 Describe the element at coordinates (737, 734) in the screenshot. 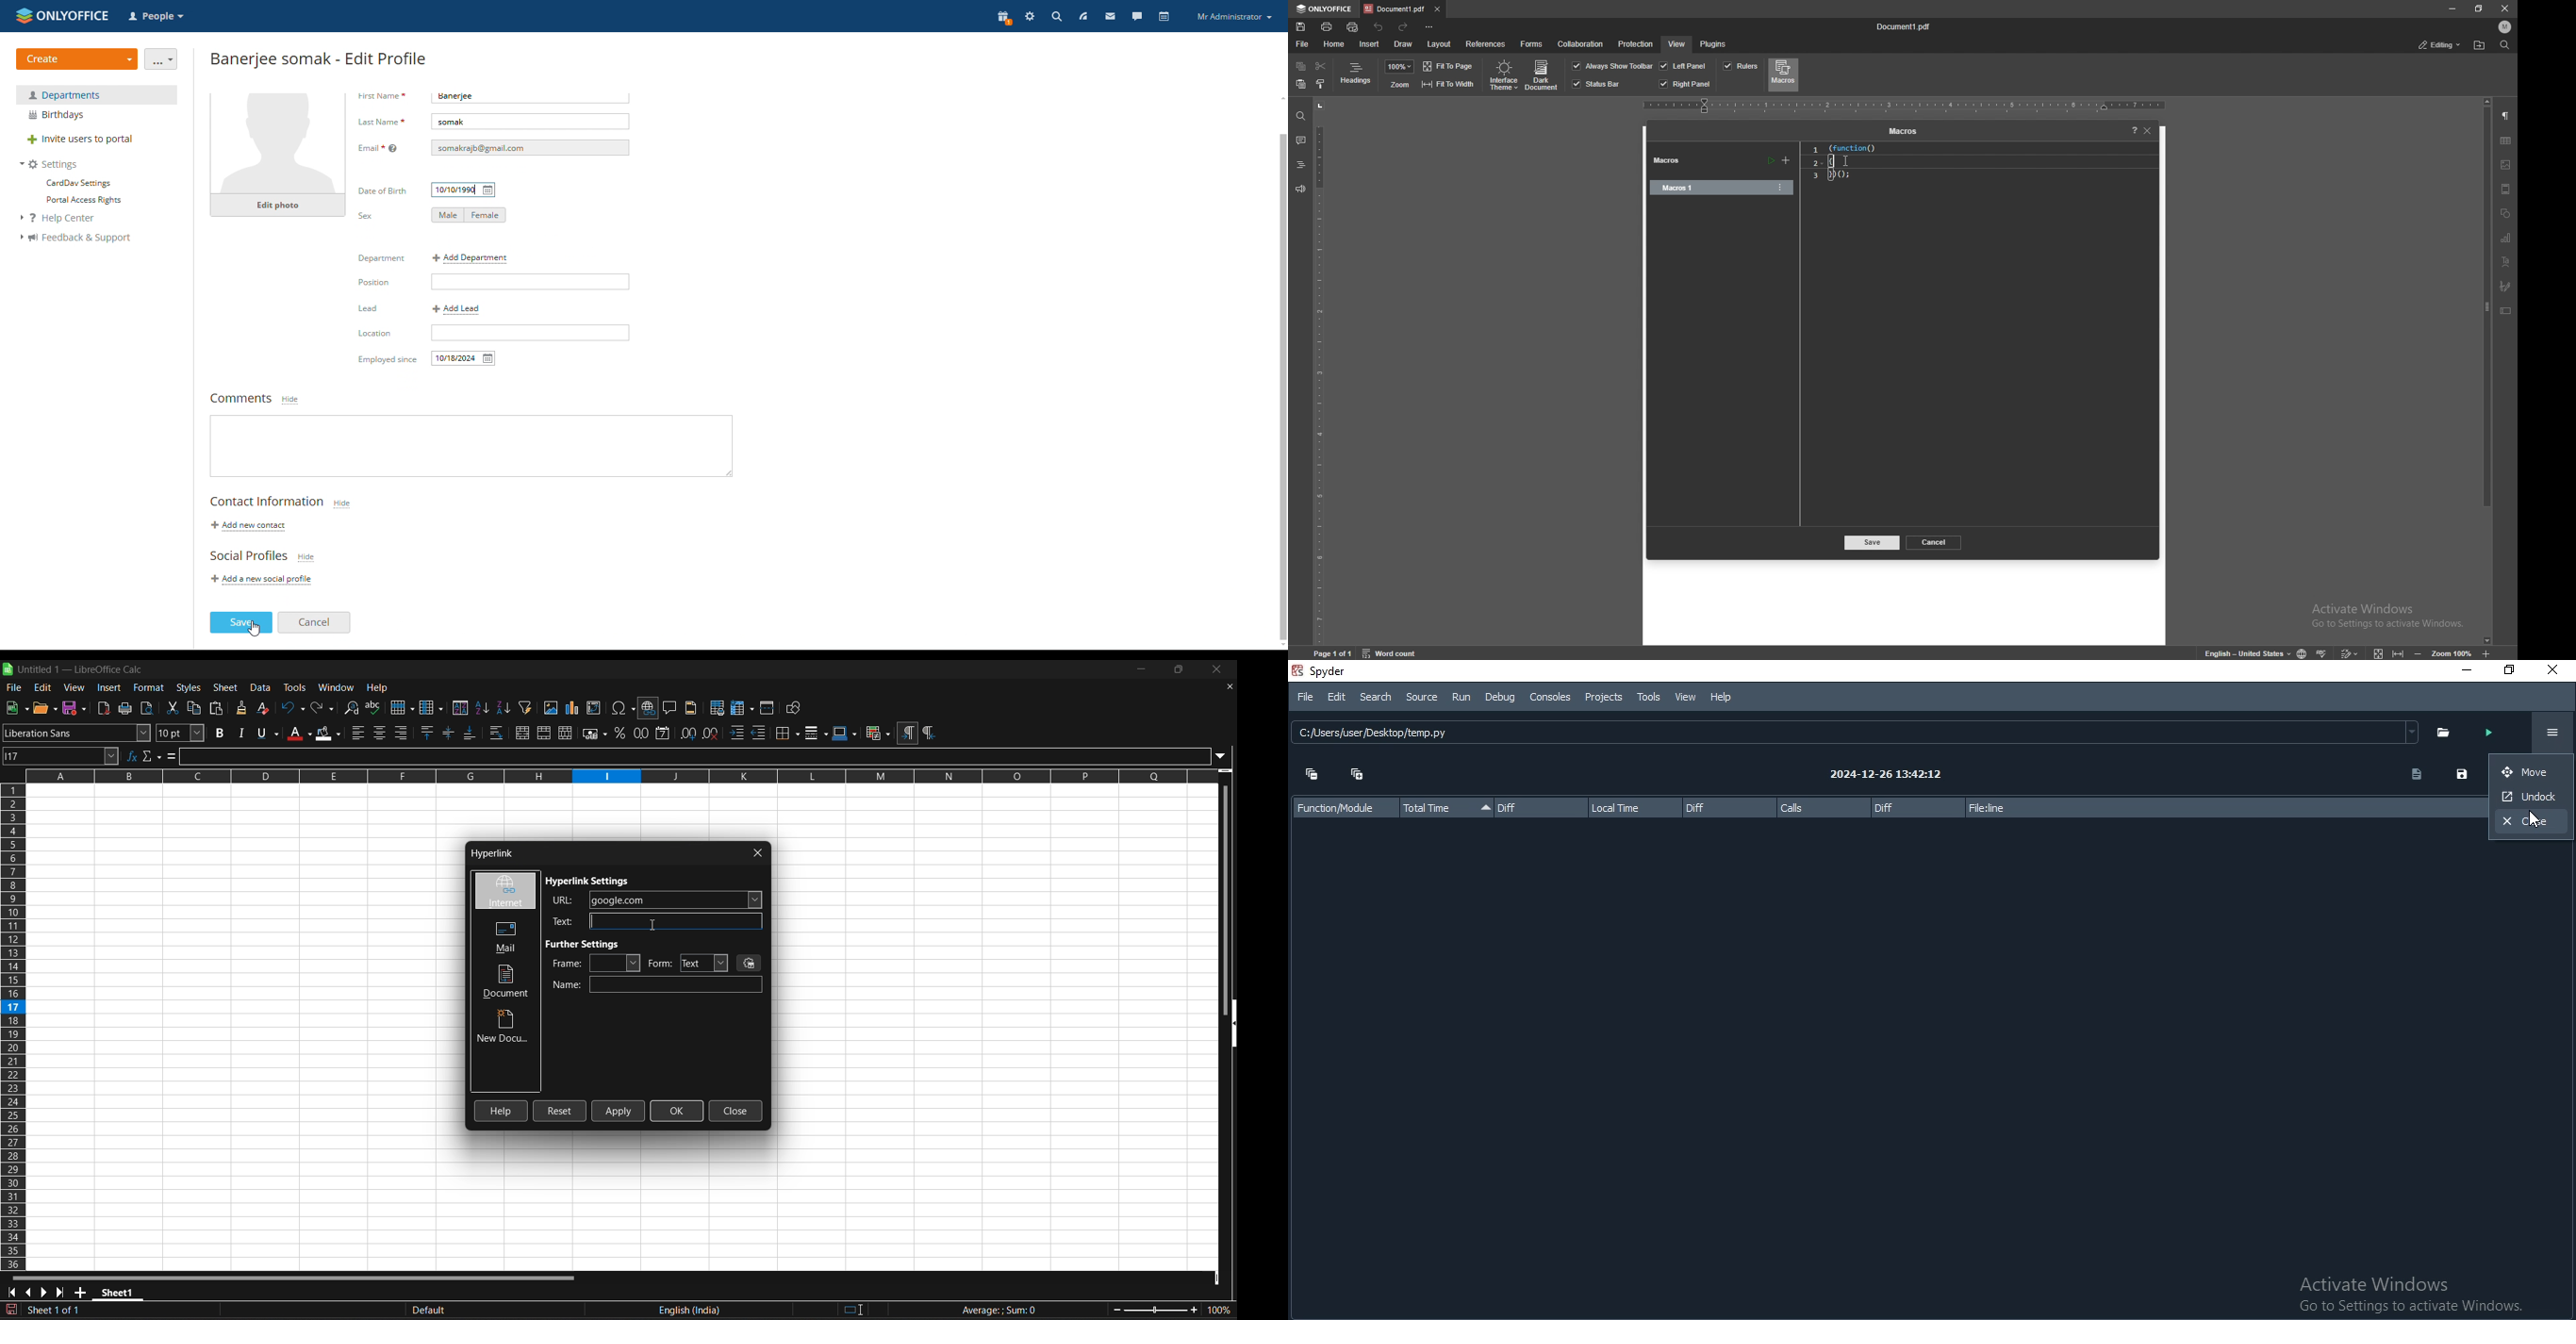

I see `increase indent` at that location.